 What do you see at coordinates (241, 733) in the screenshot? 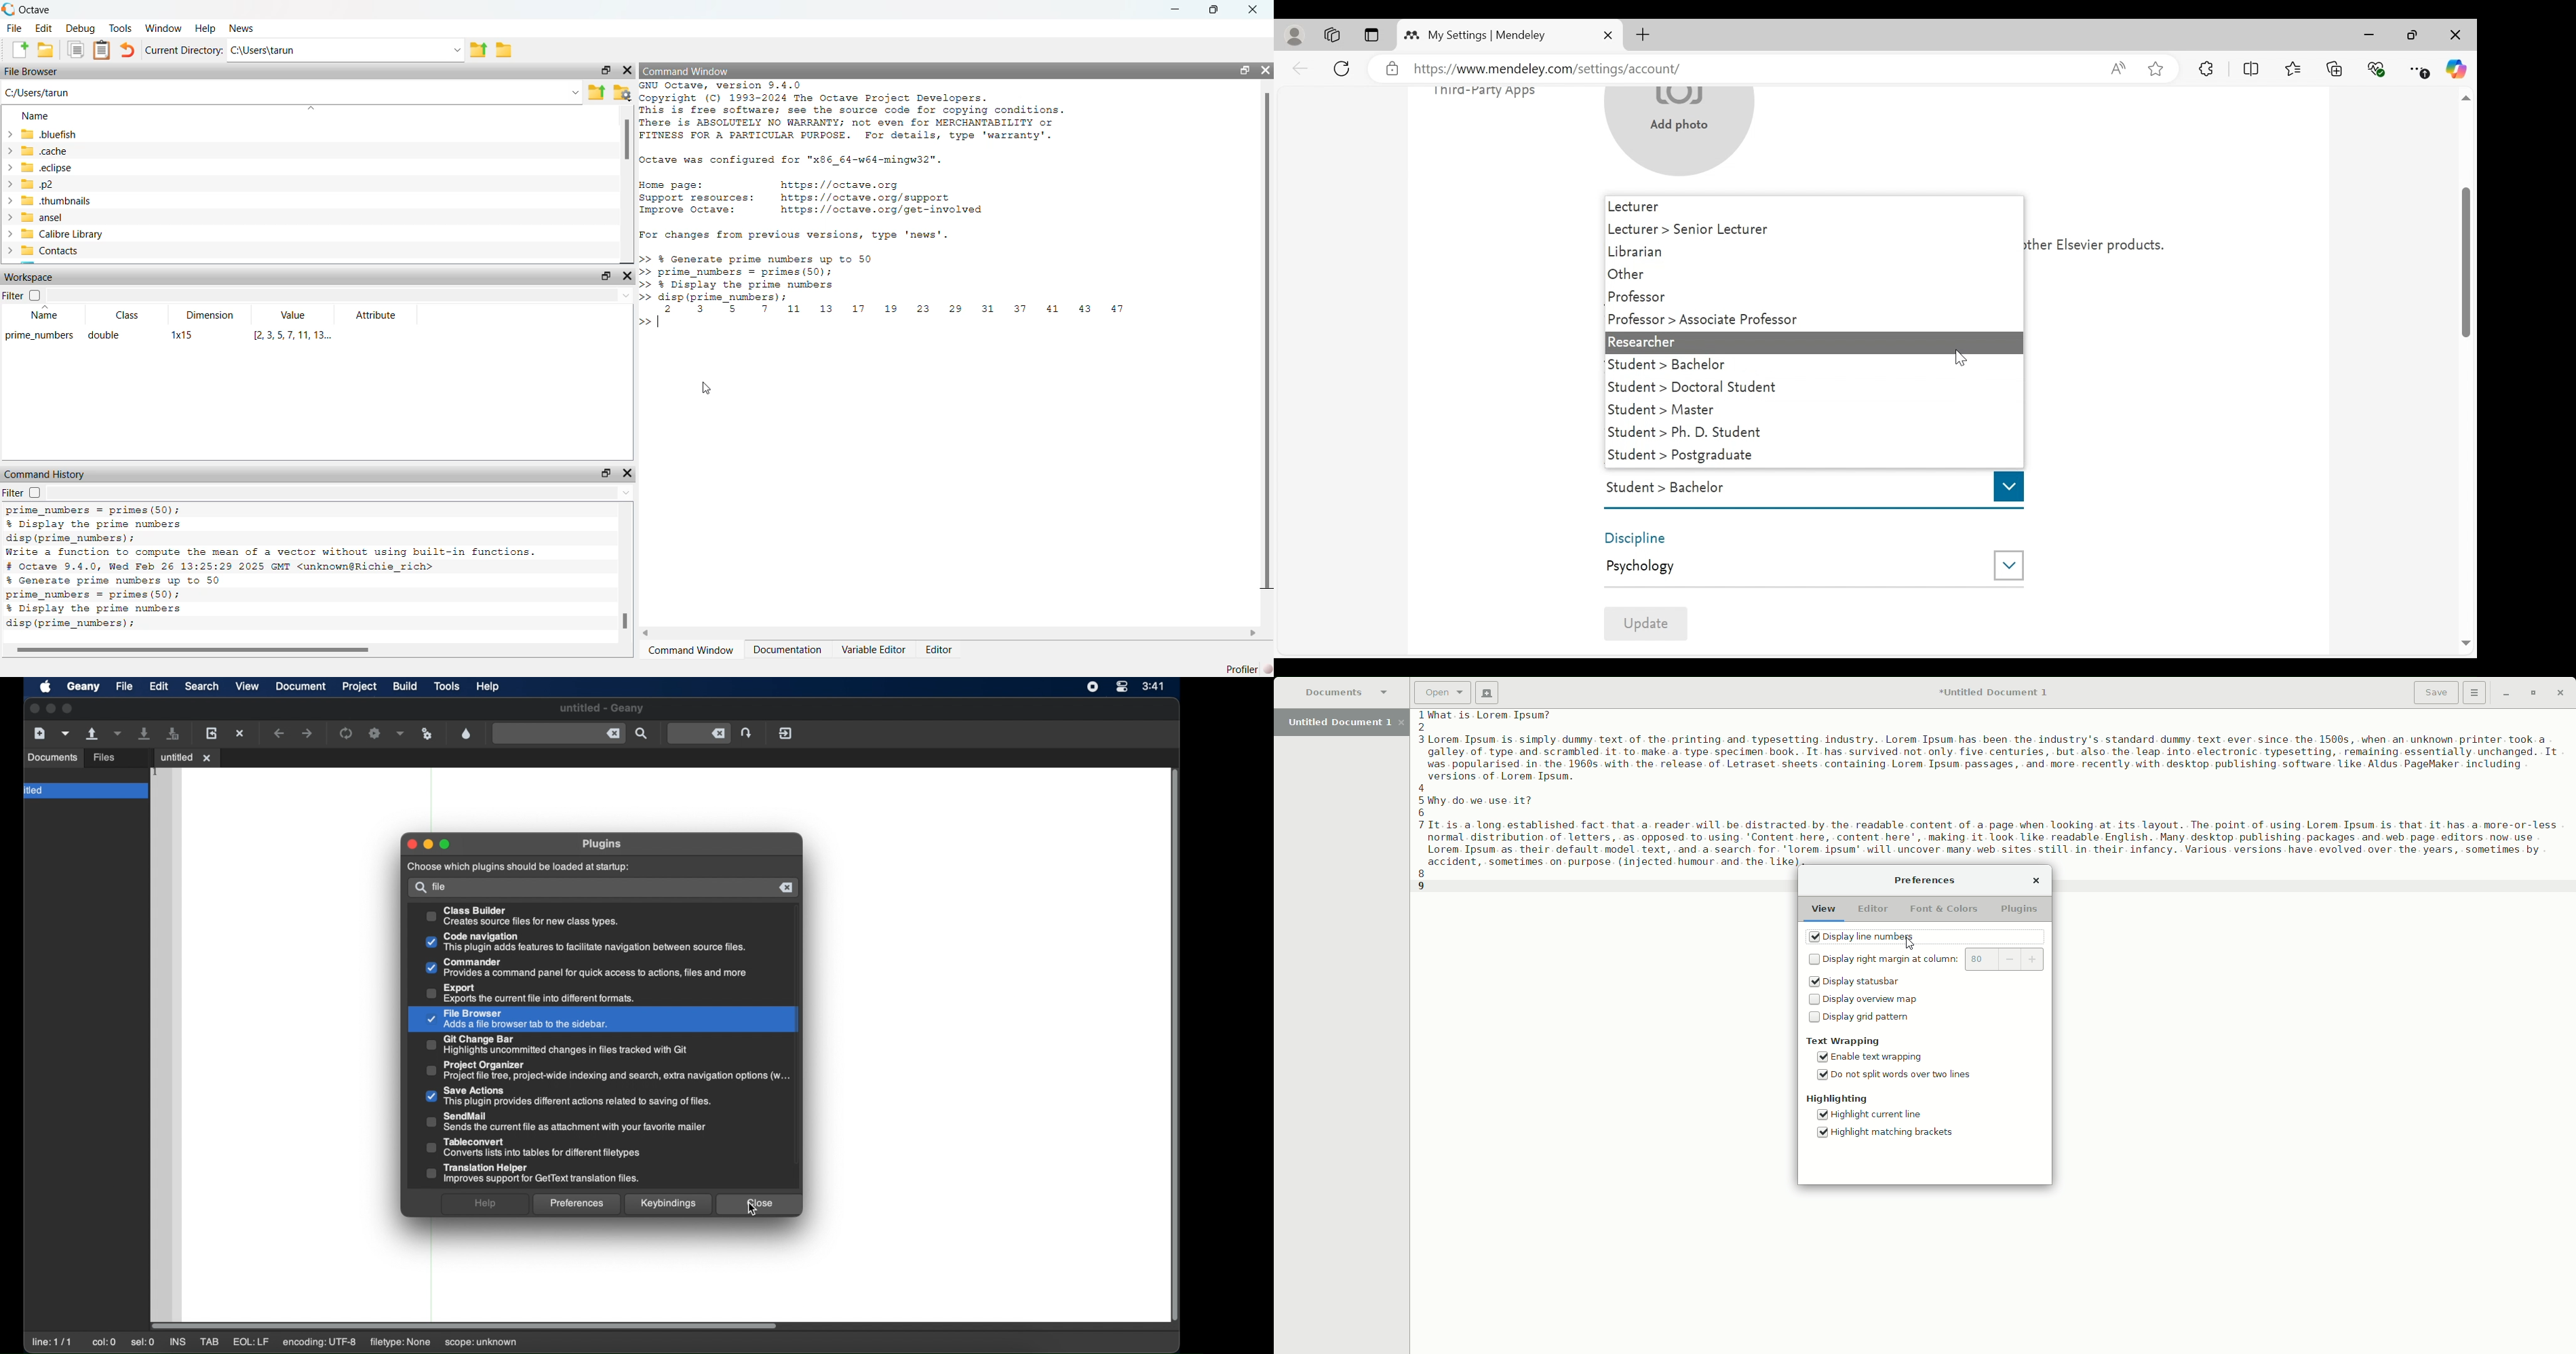
I see `close the current file` at bounding box center [241, 733].